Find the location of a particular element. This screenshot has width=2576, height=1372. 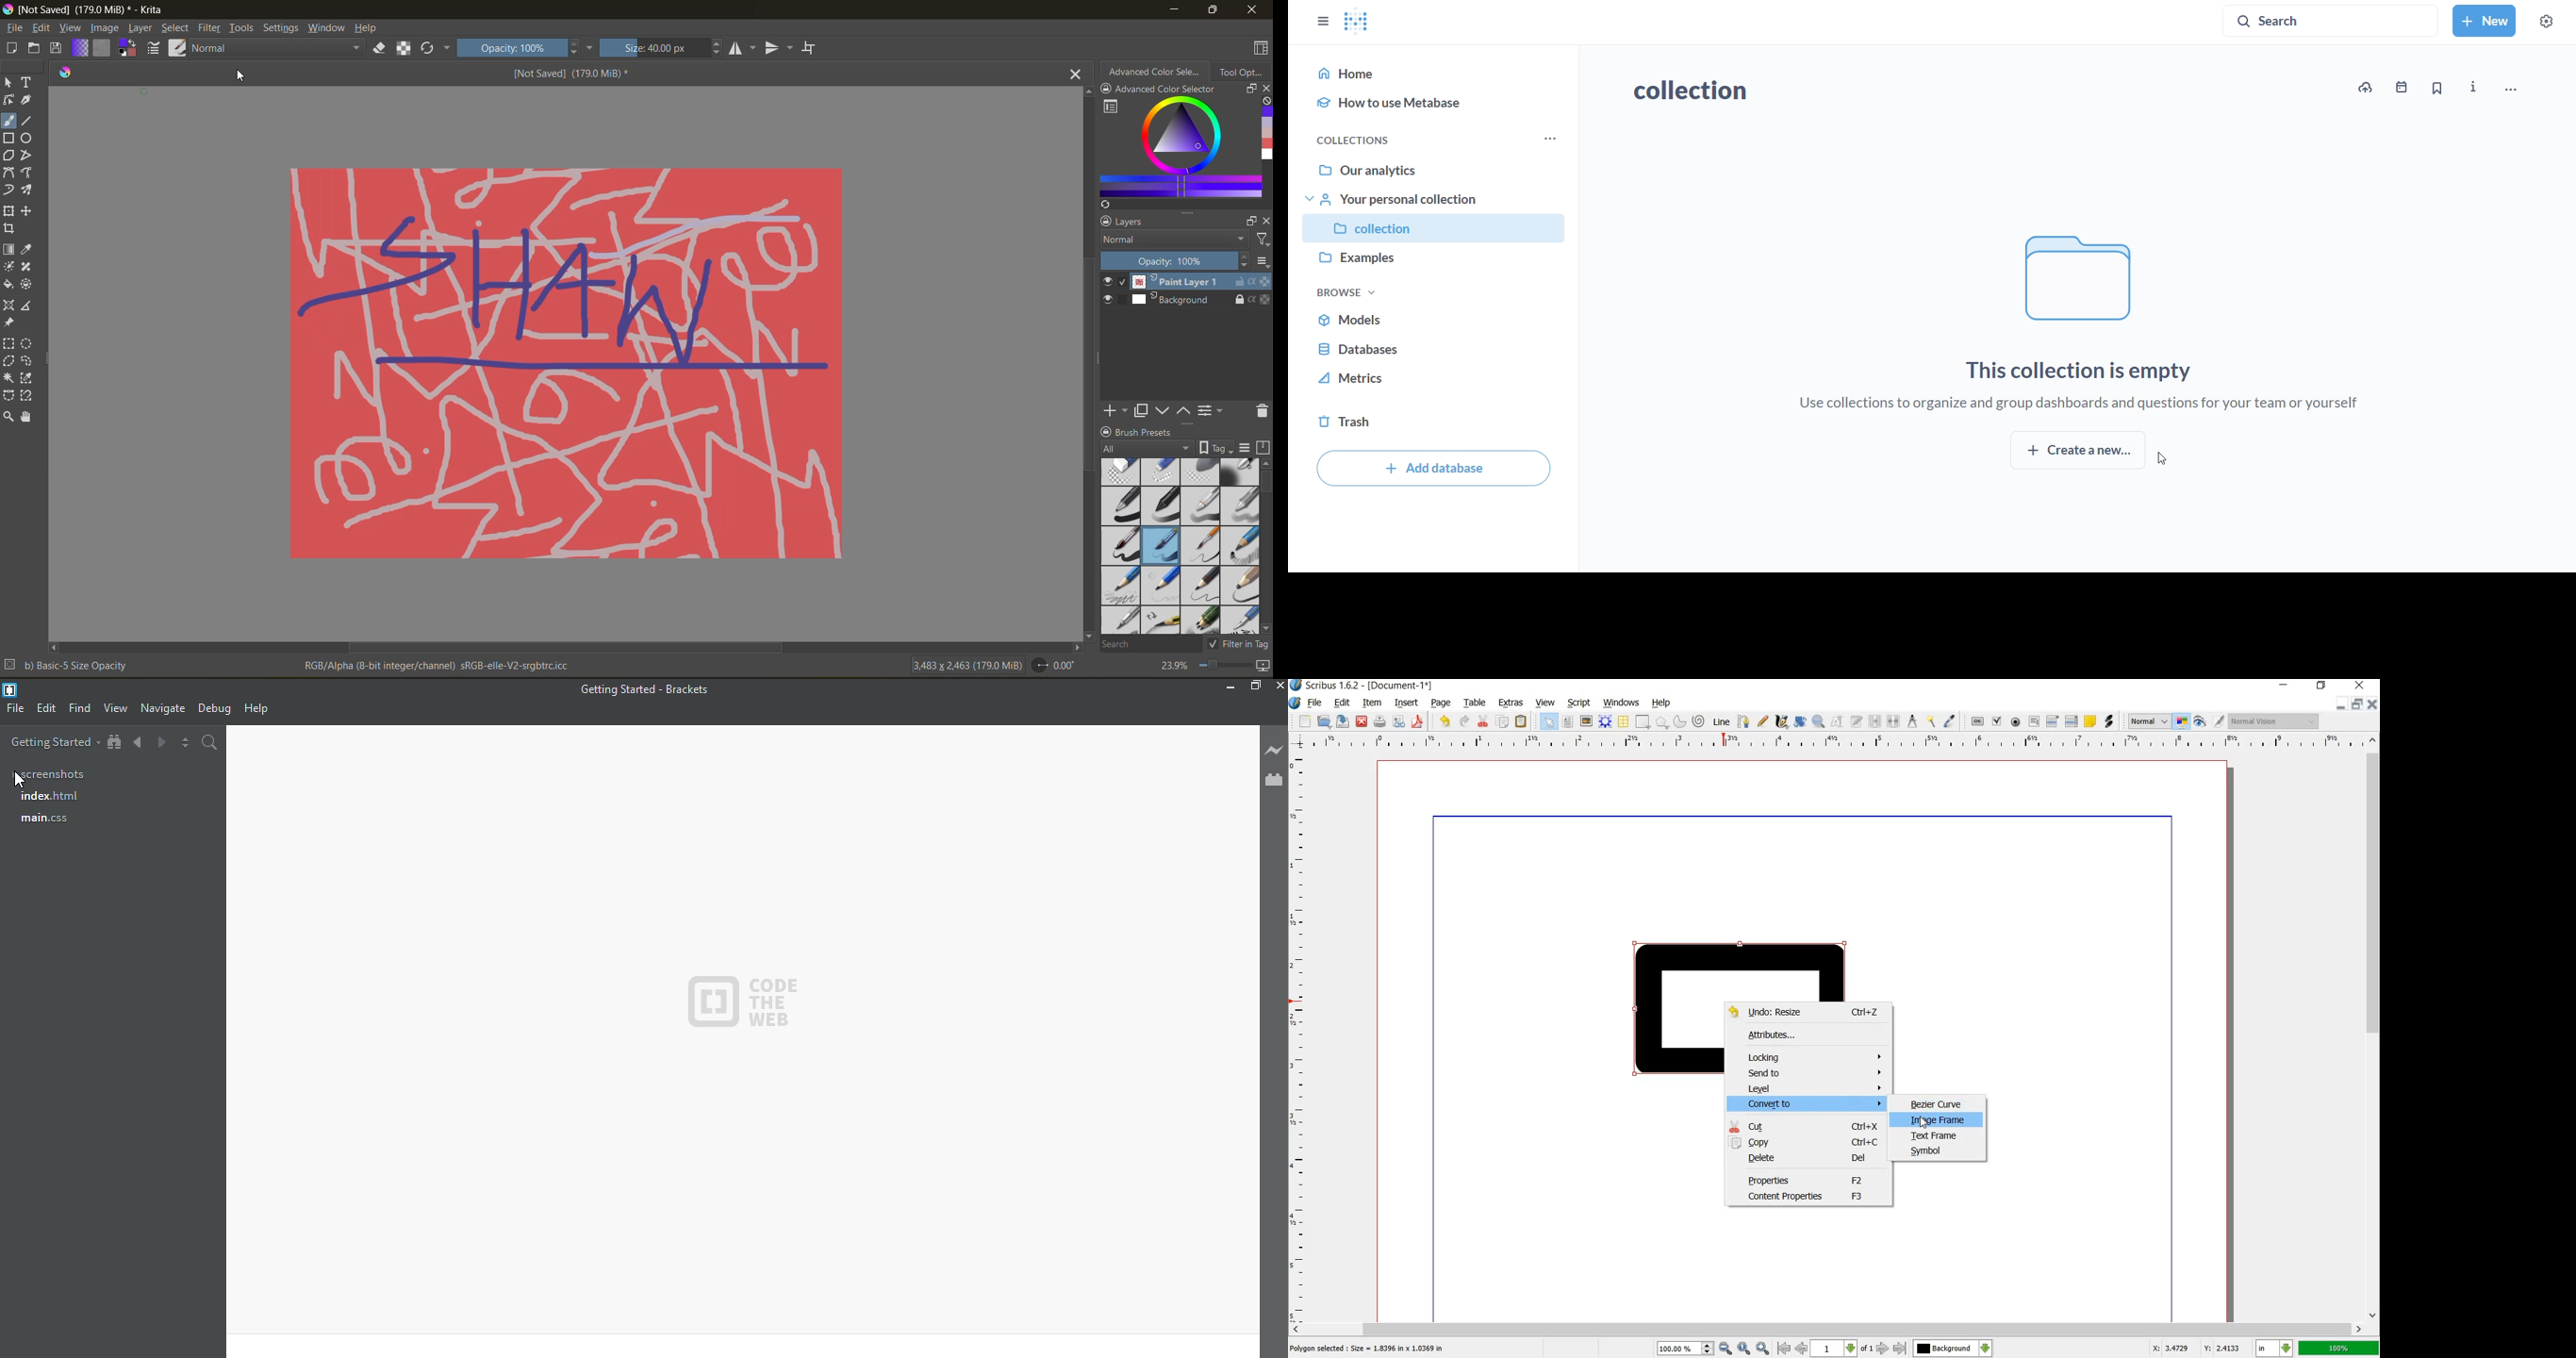

print is located at coordinates (1380, 722).